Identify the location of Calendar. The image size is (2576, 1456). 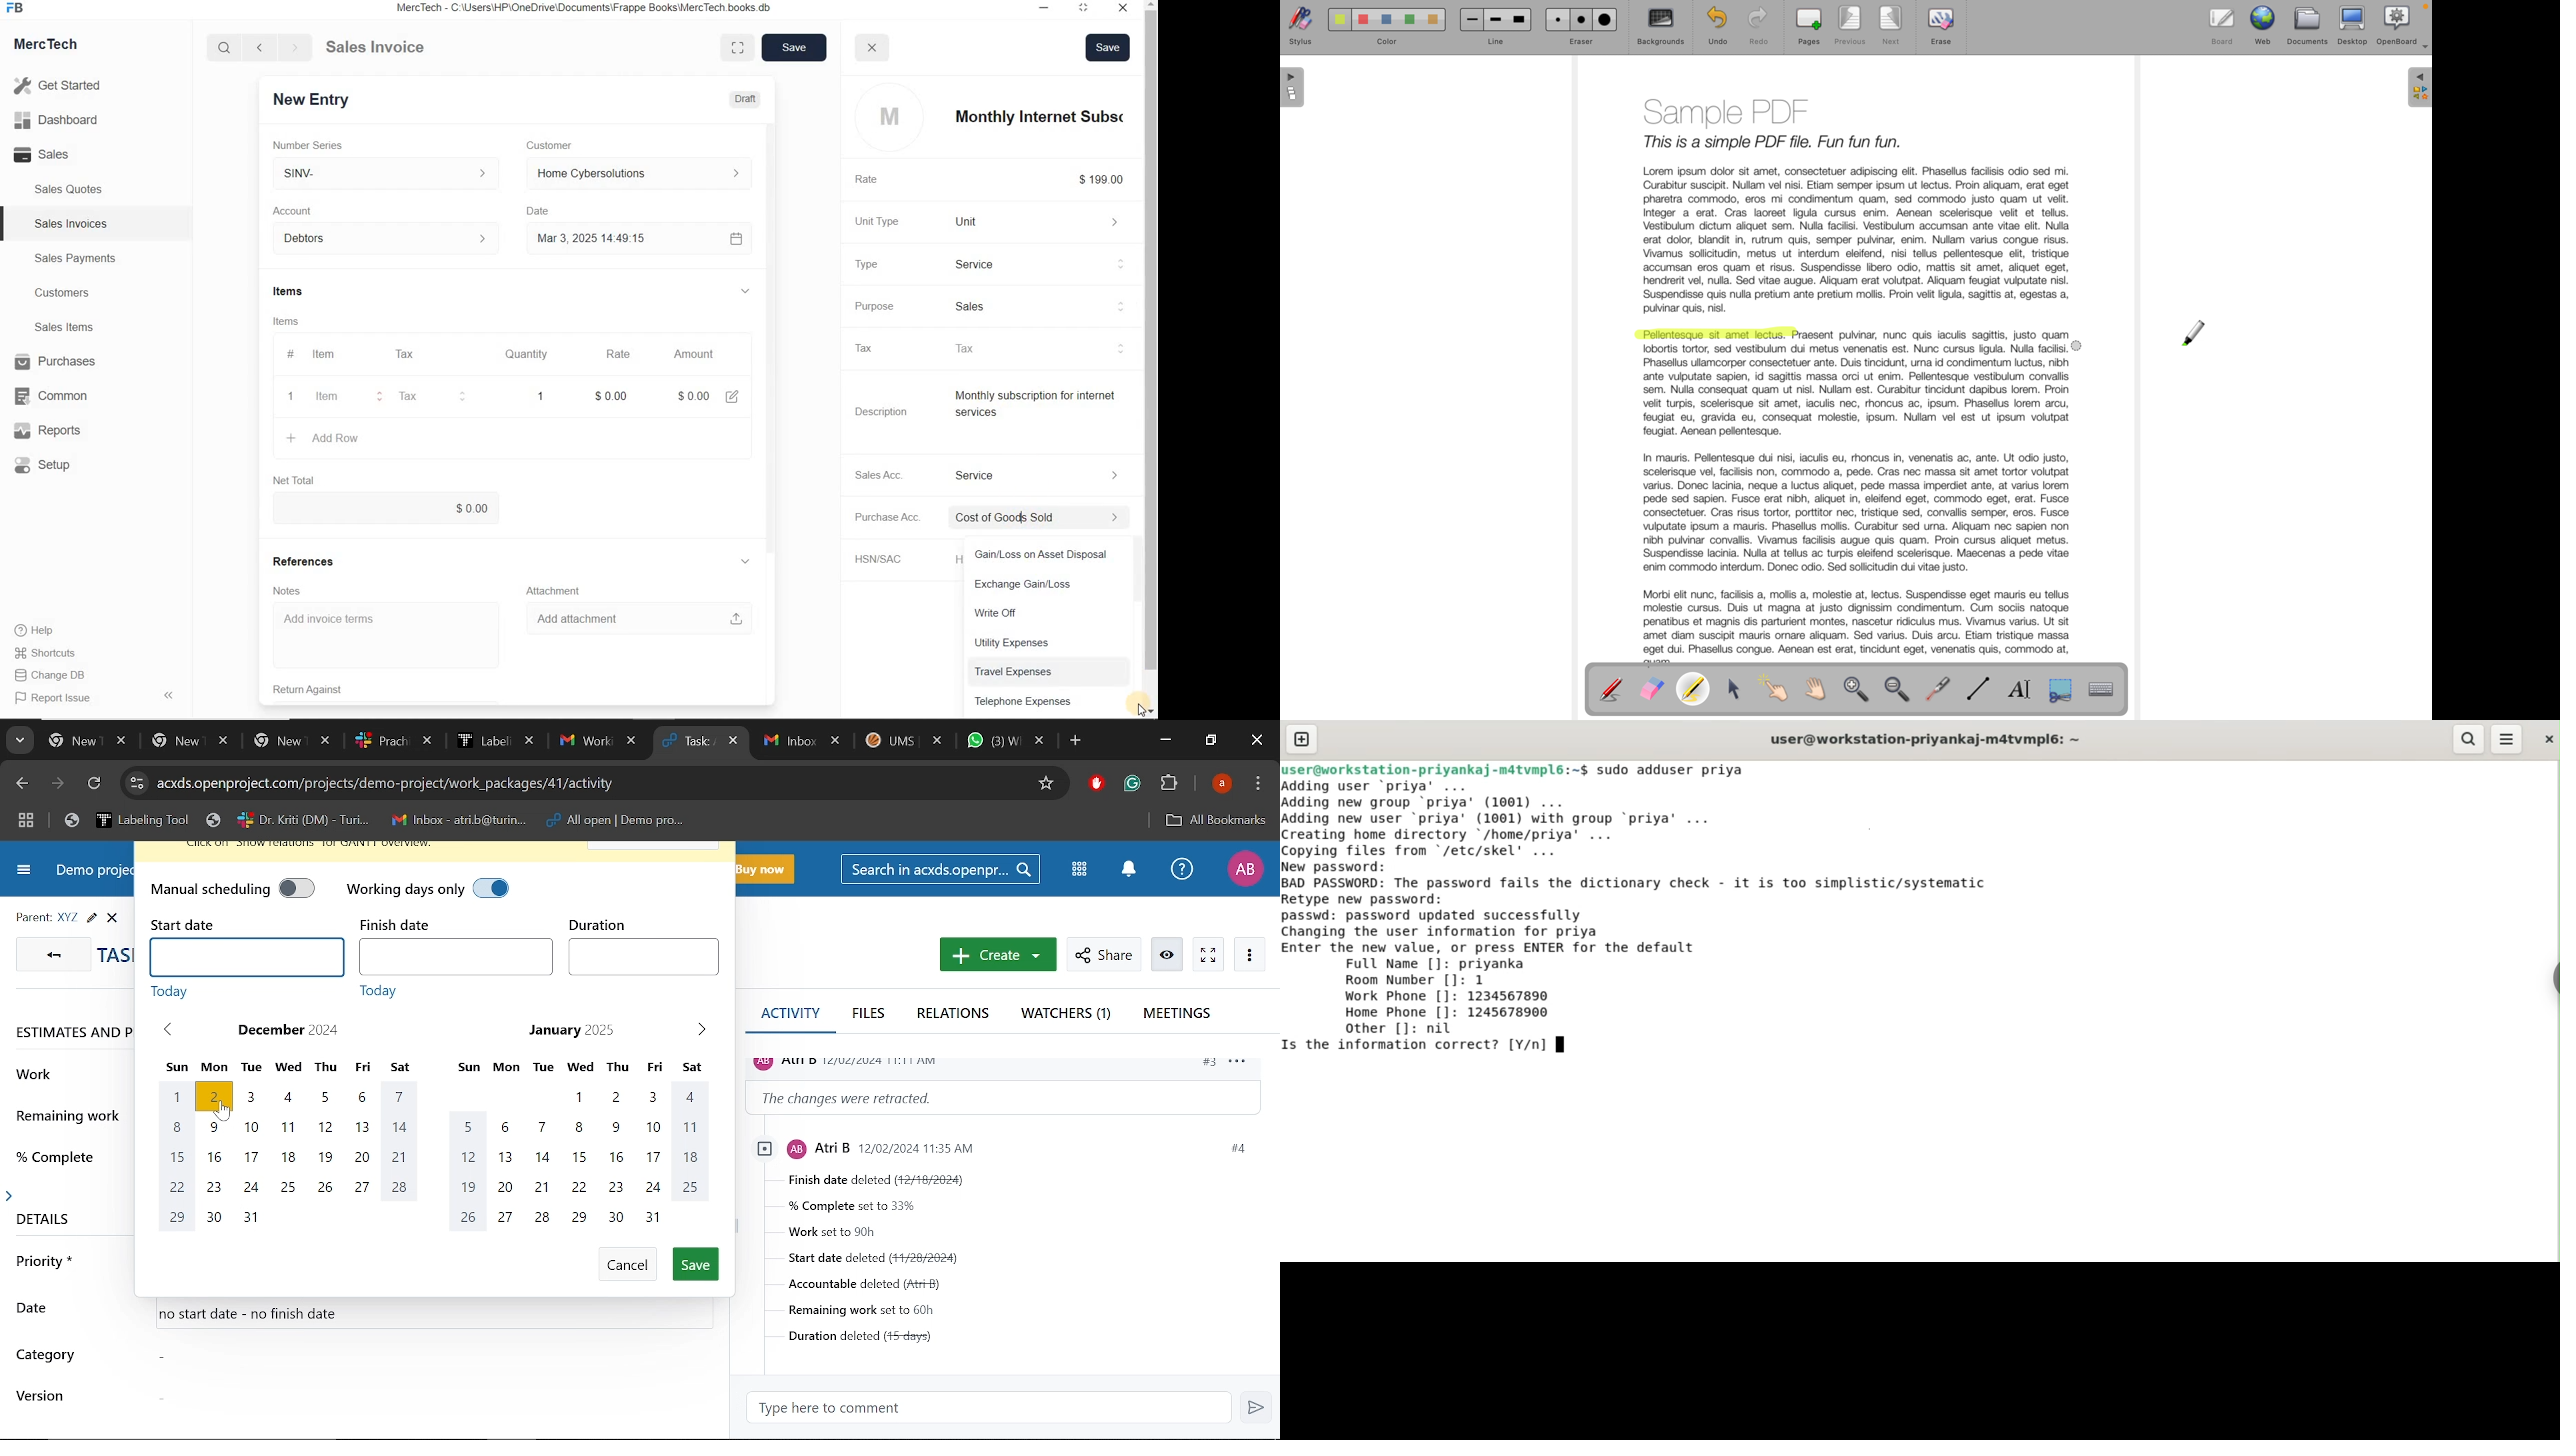
(740, 238).